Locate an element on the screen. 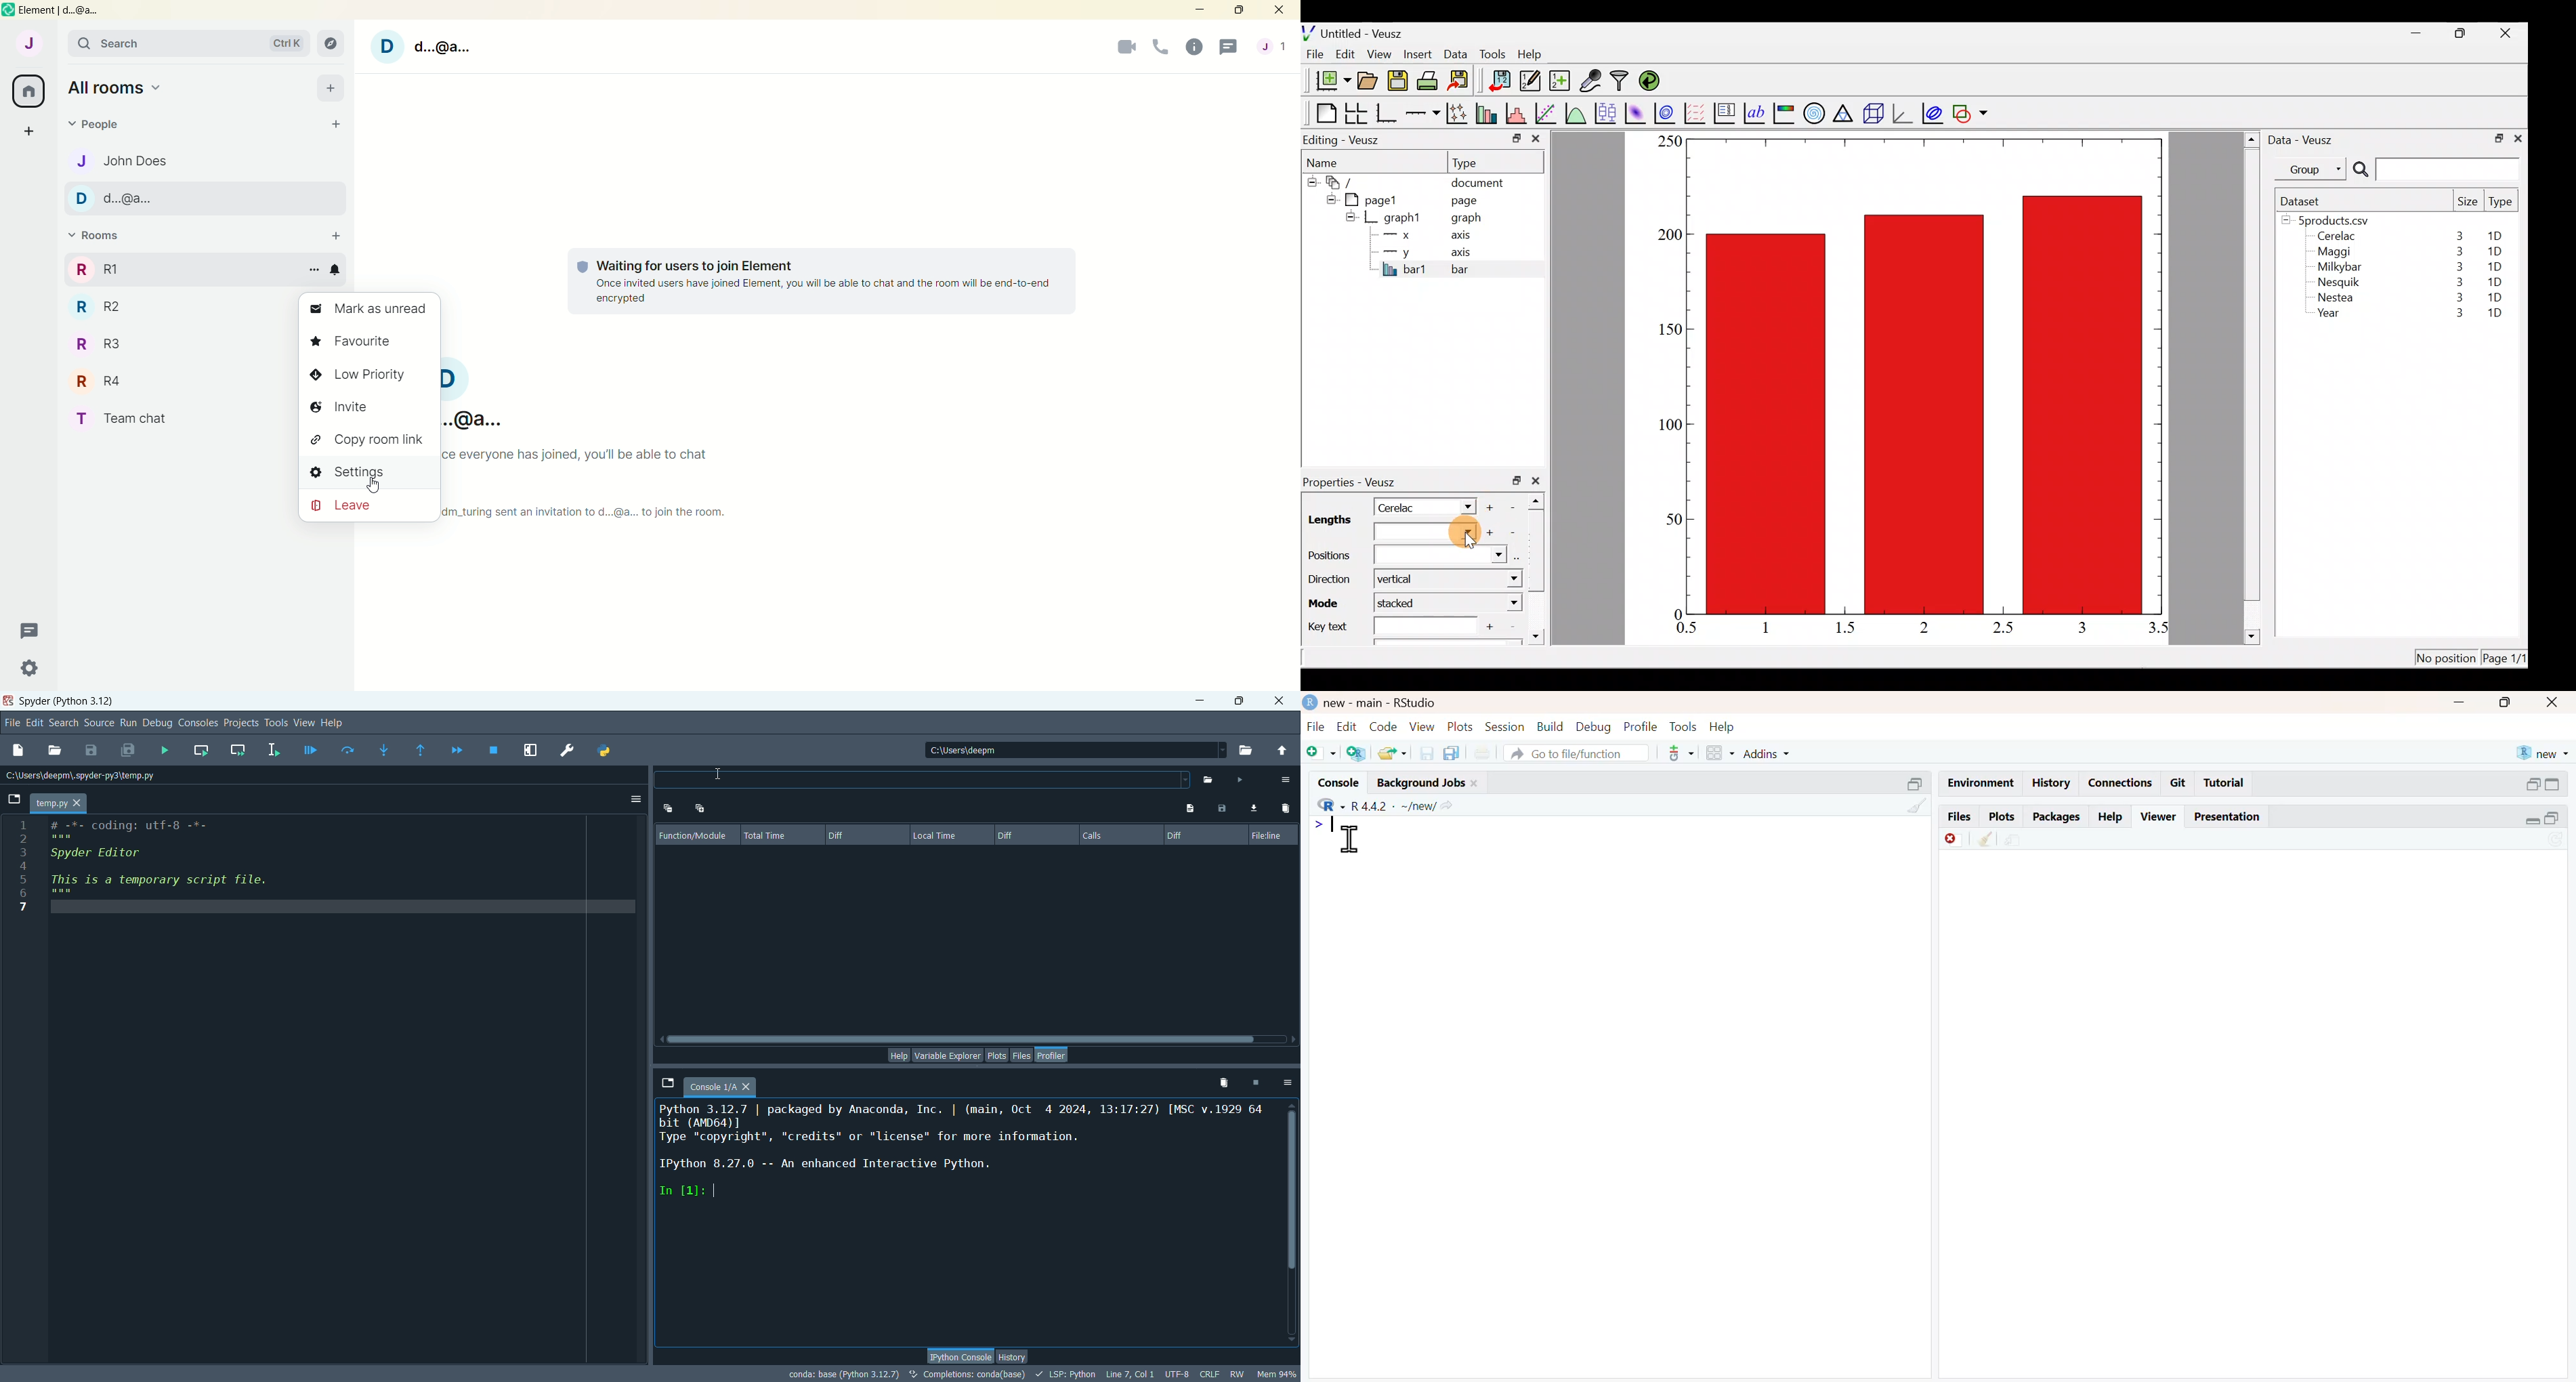  cursor is located at coordinates (725, 773).